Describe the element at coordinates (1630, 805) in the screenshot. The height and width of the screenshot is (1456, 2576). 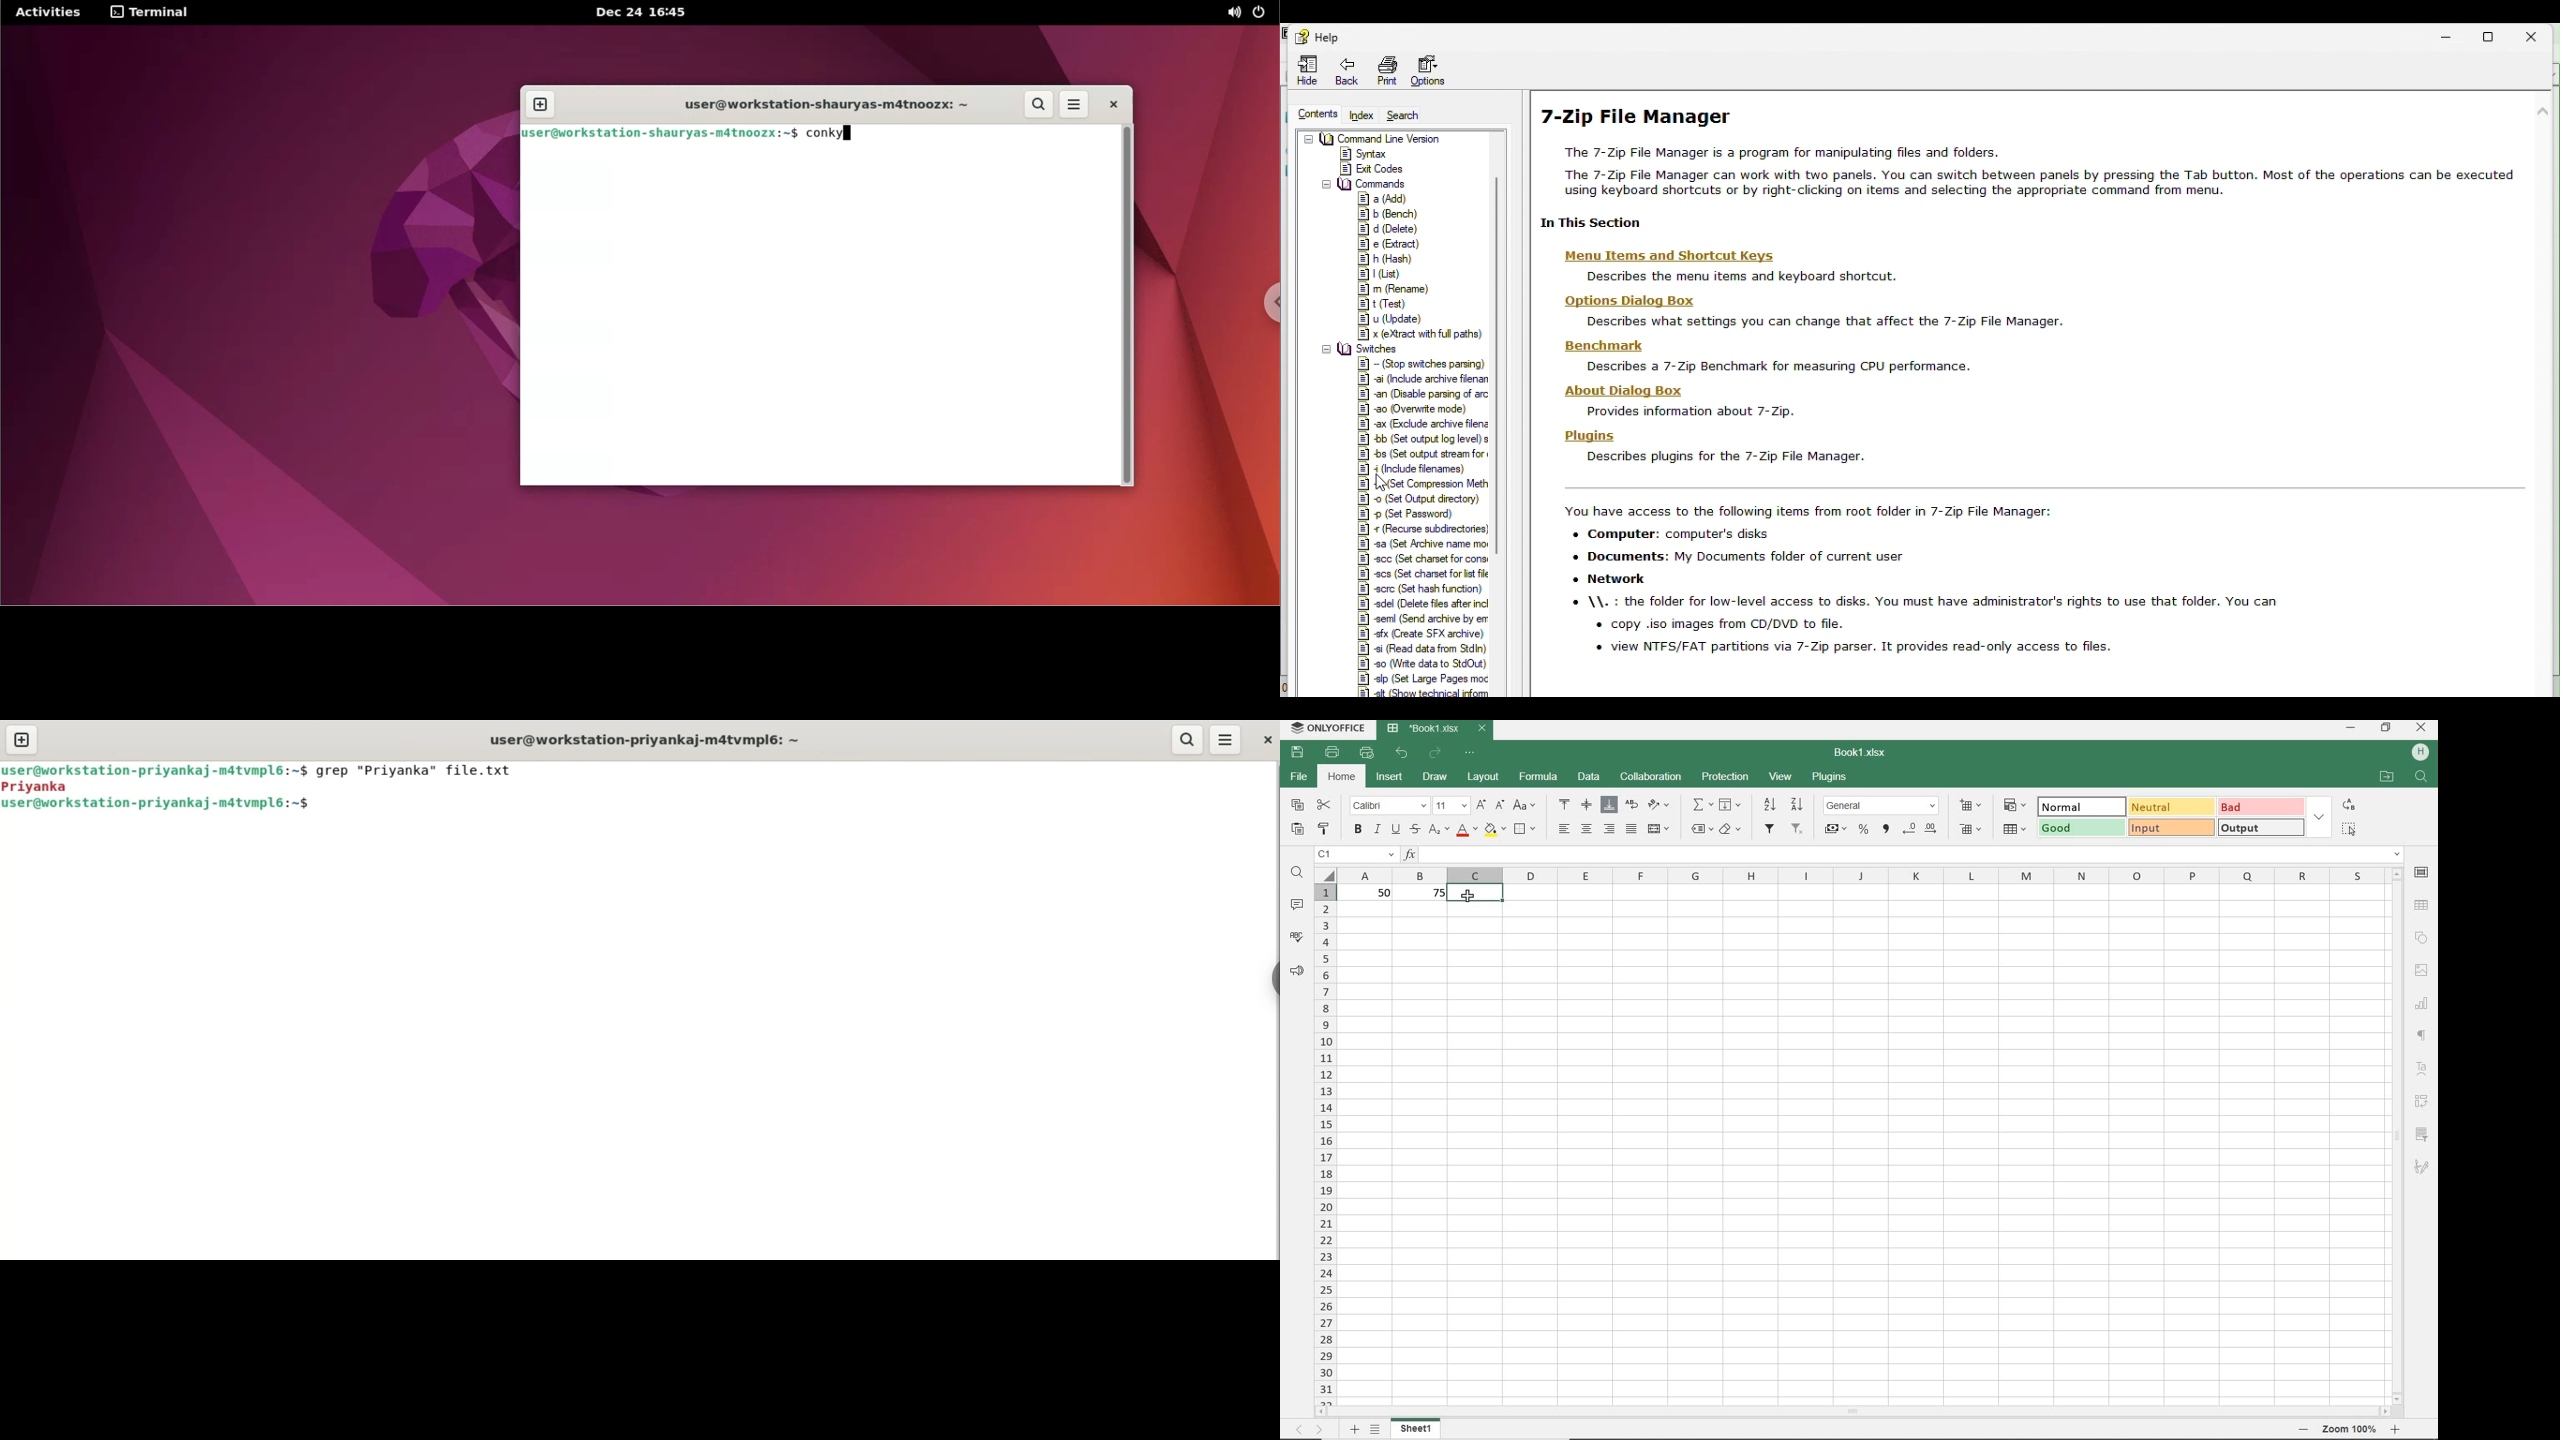
I see `wrap text` at that location.